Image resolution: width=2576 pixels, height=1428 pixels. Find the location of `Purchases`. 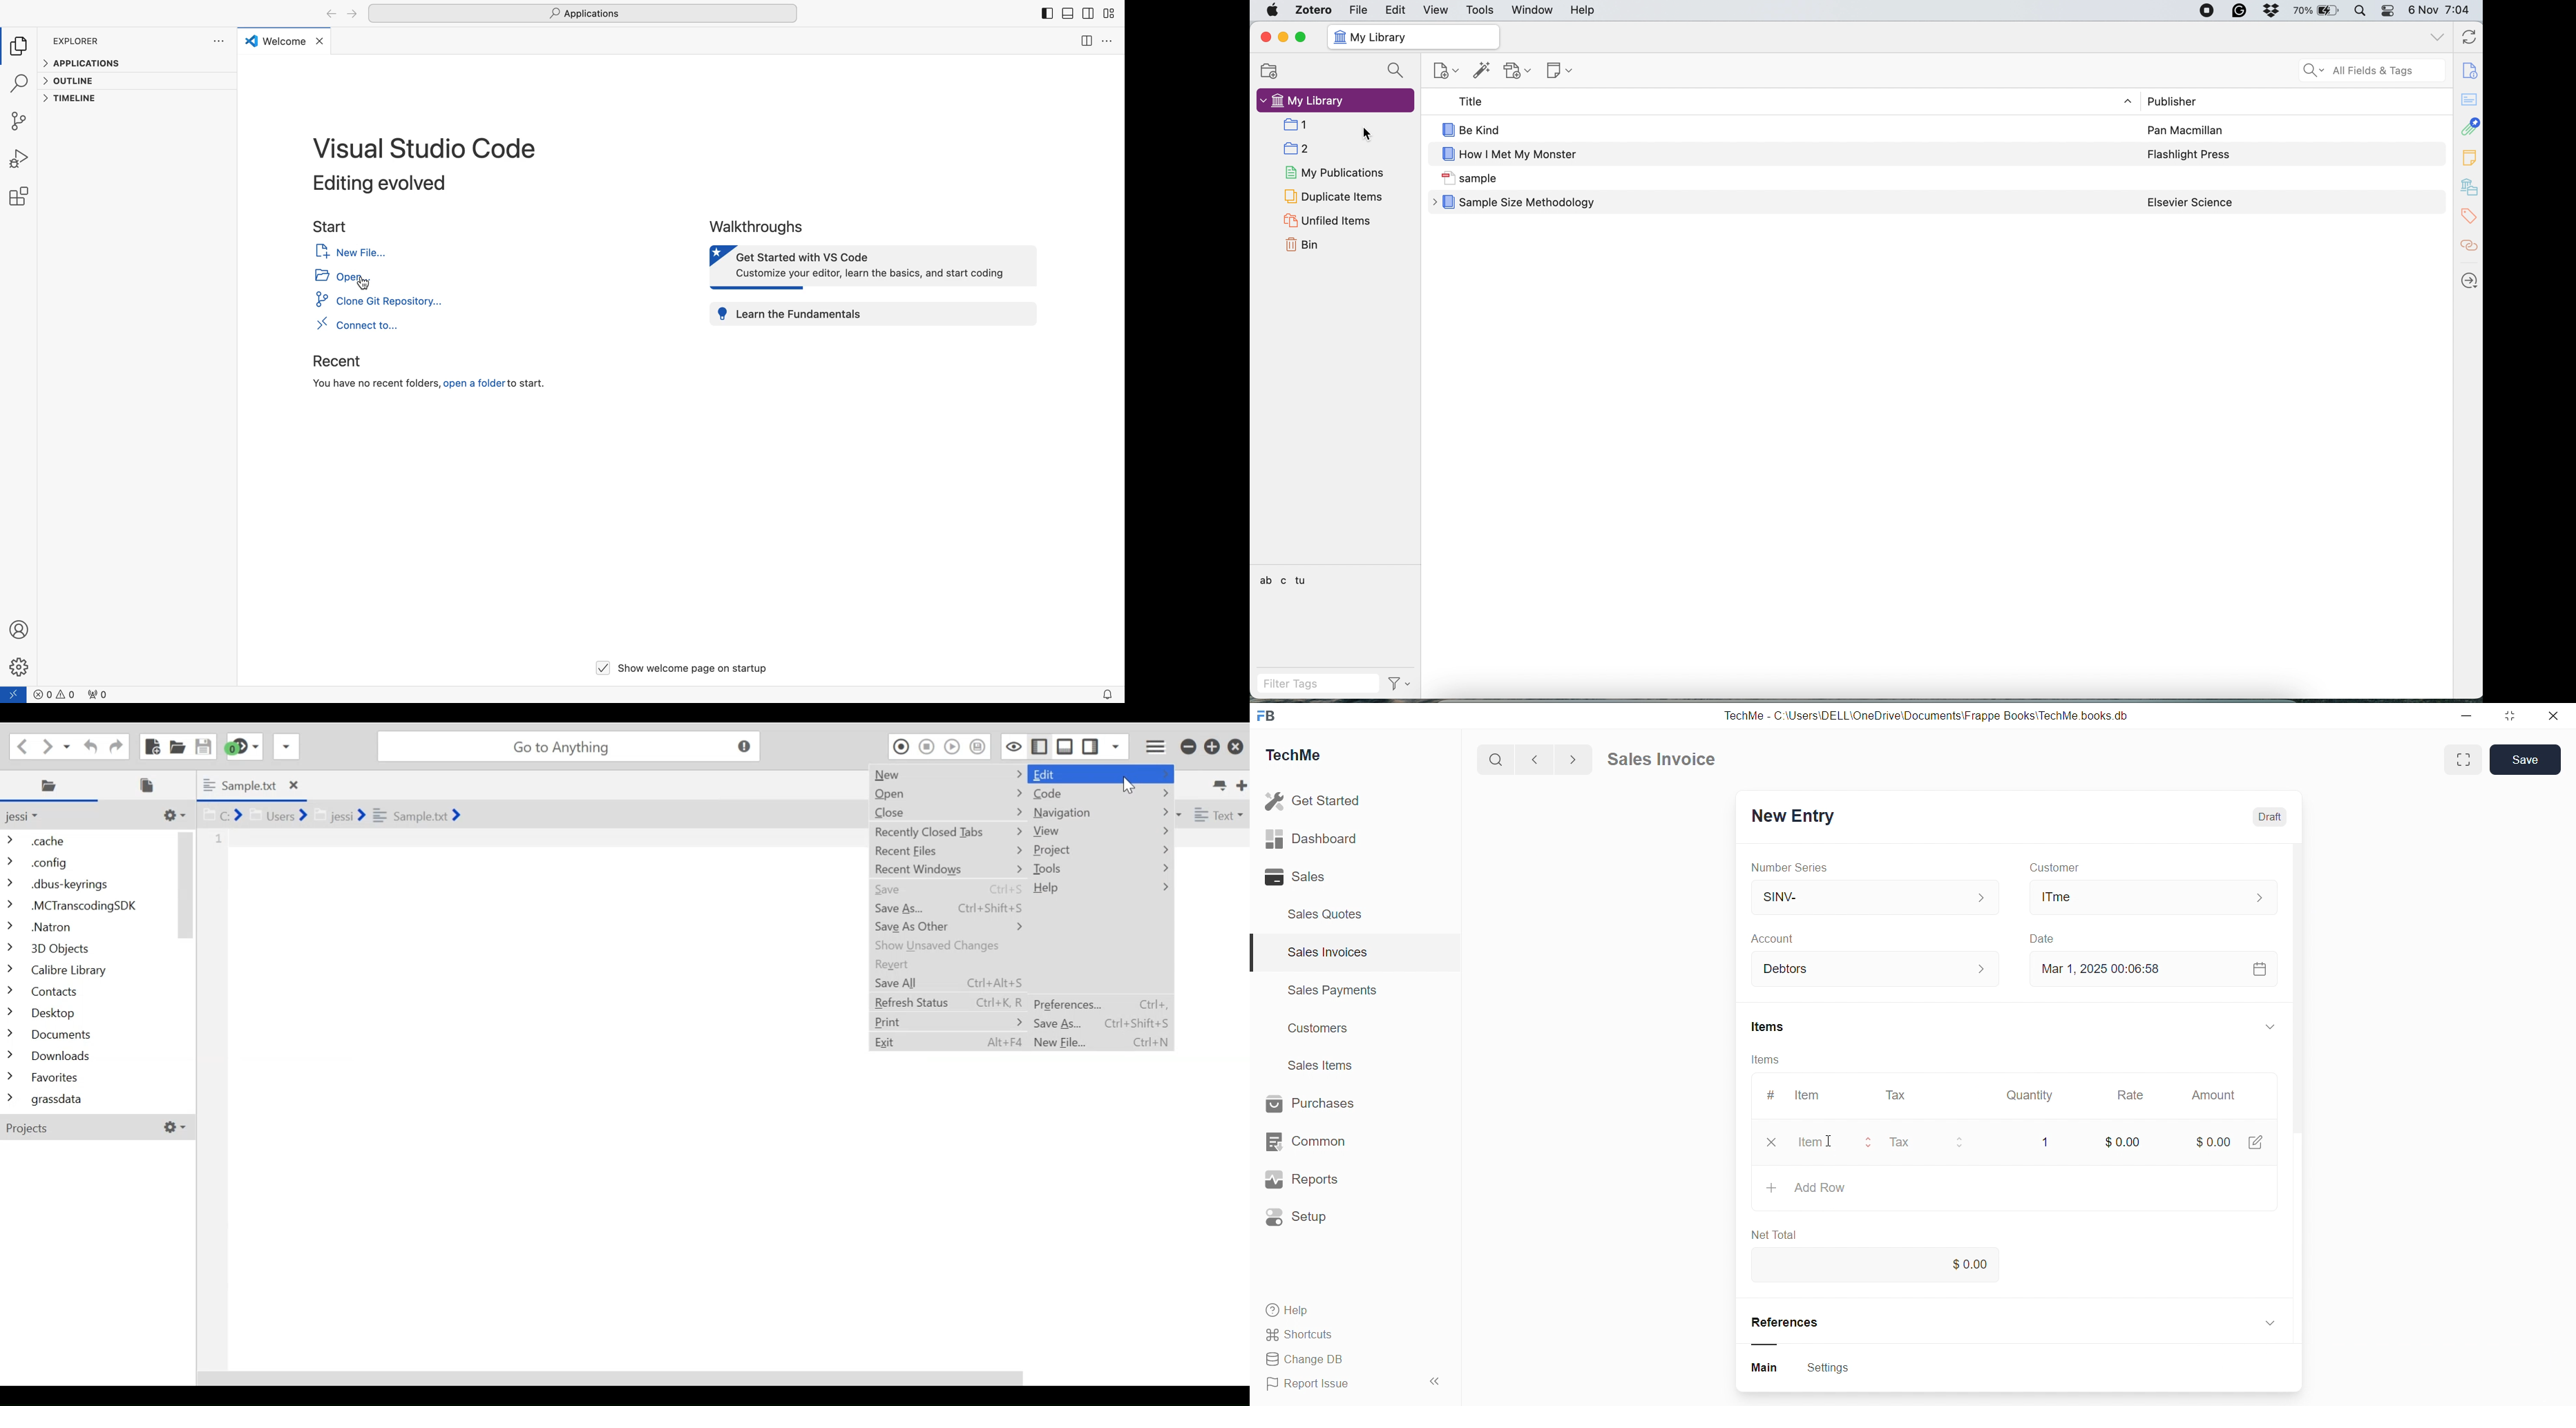

Purchases is located at coordinates (1323, 1102).